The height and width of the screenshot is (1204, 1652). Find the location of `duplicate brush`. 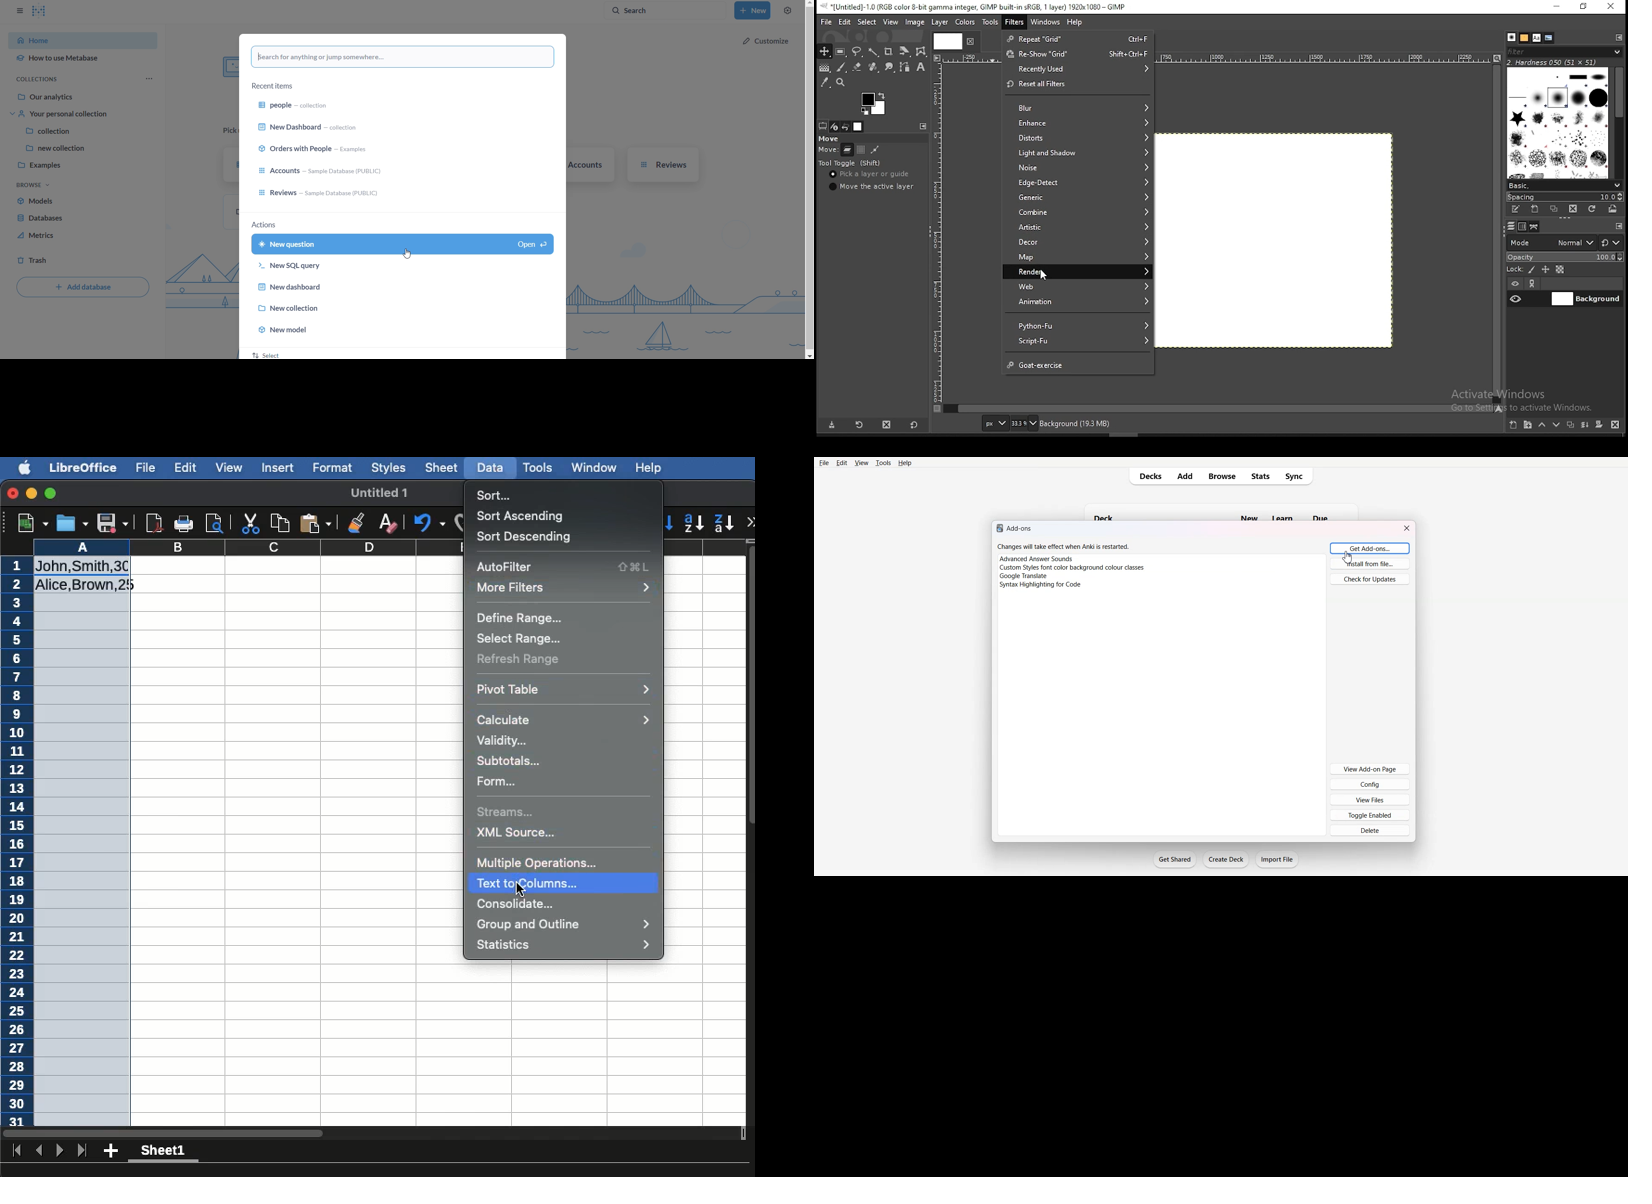

duplicate brush is located at coordinates (1556, 209).